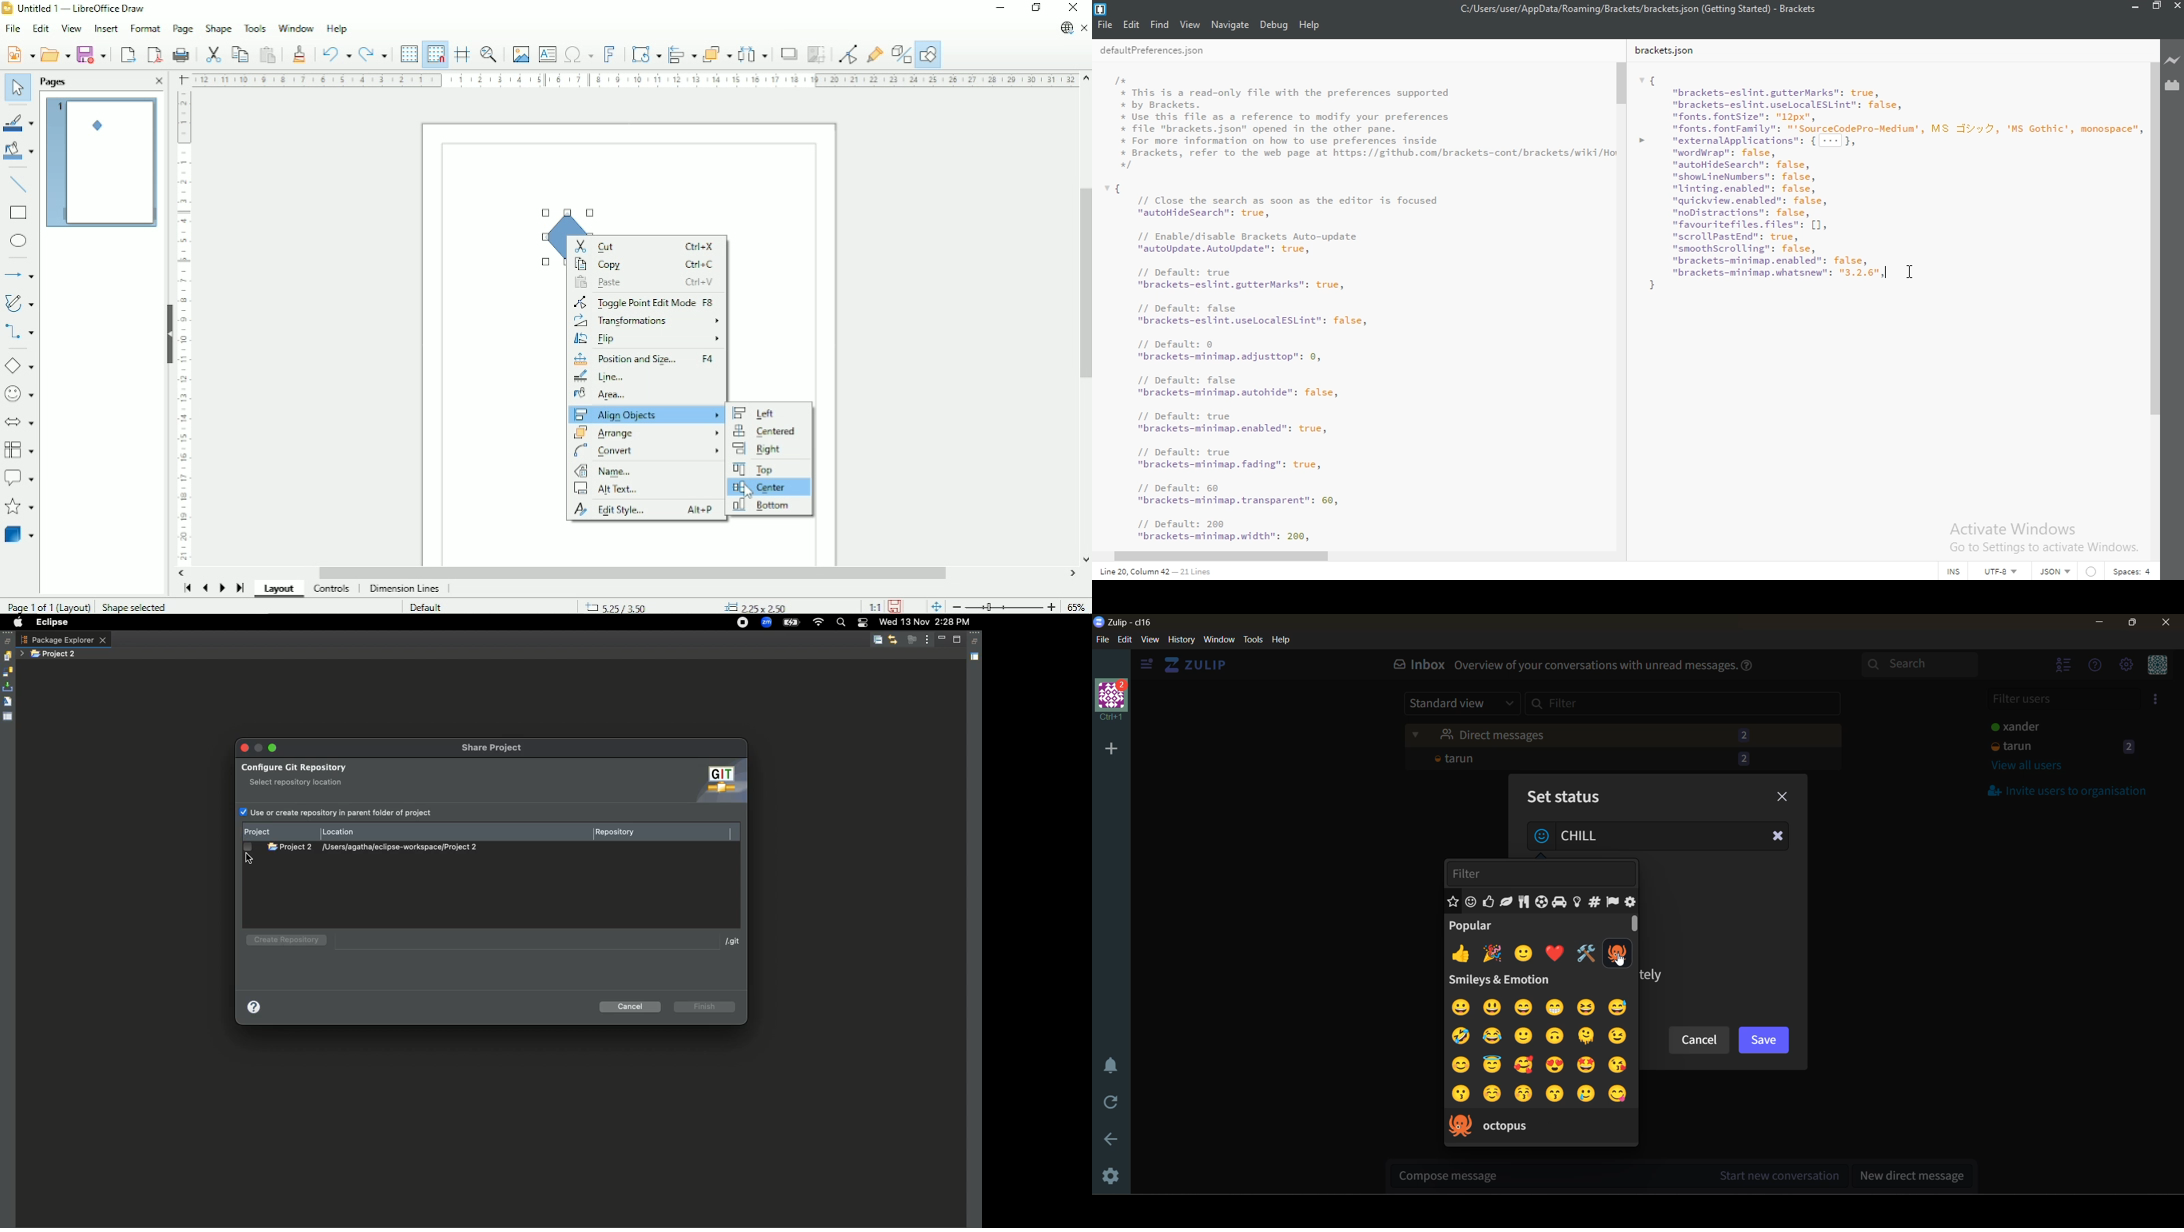 This screenshot has height=1232, width=2184. Describe the element at coordinates (1450, 901) in the screenshot. I see `emoji` at that location.